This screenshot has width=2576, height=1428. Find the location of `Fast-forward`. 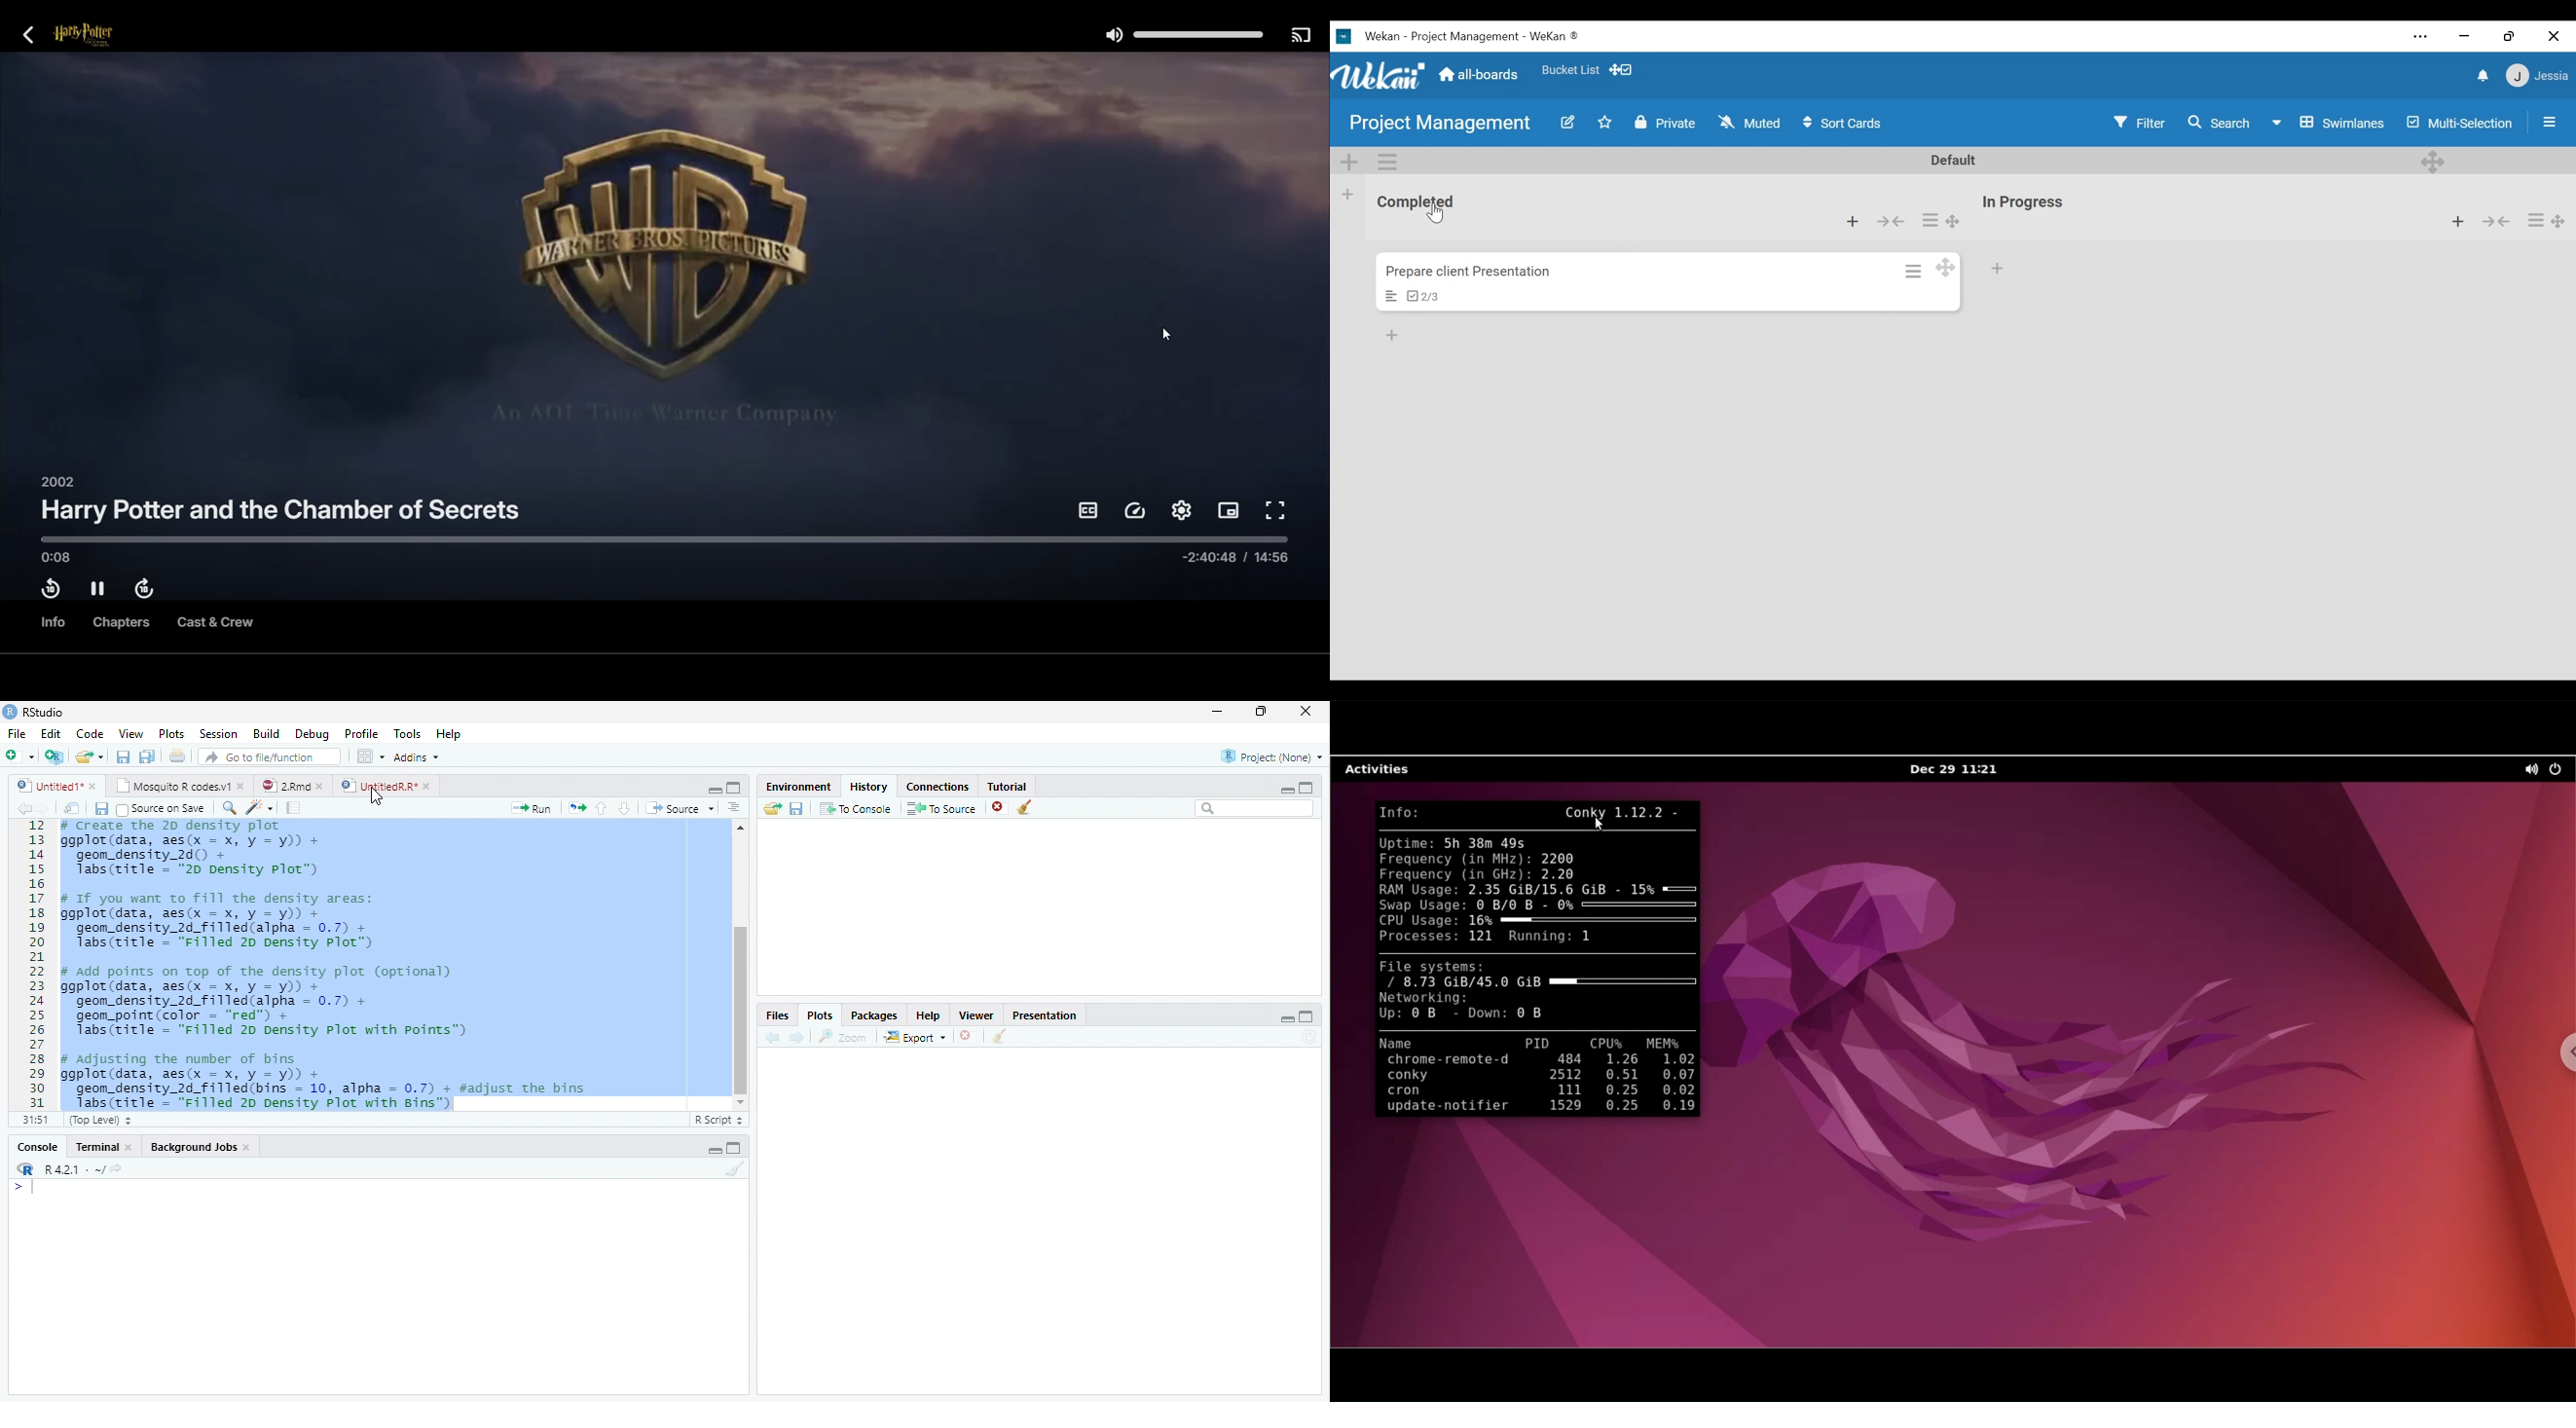

Fast-forward is located at coordinates (149, 590).